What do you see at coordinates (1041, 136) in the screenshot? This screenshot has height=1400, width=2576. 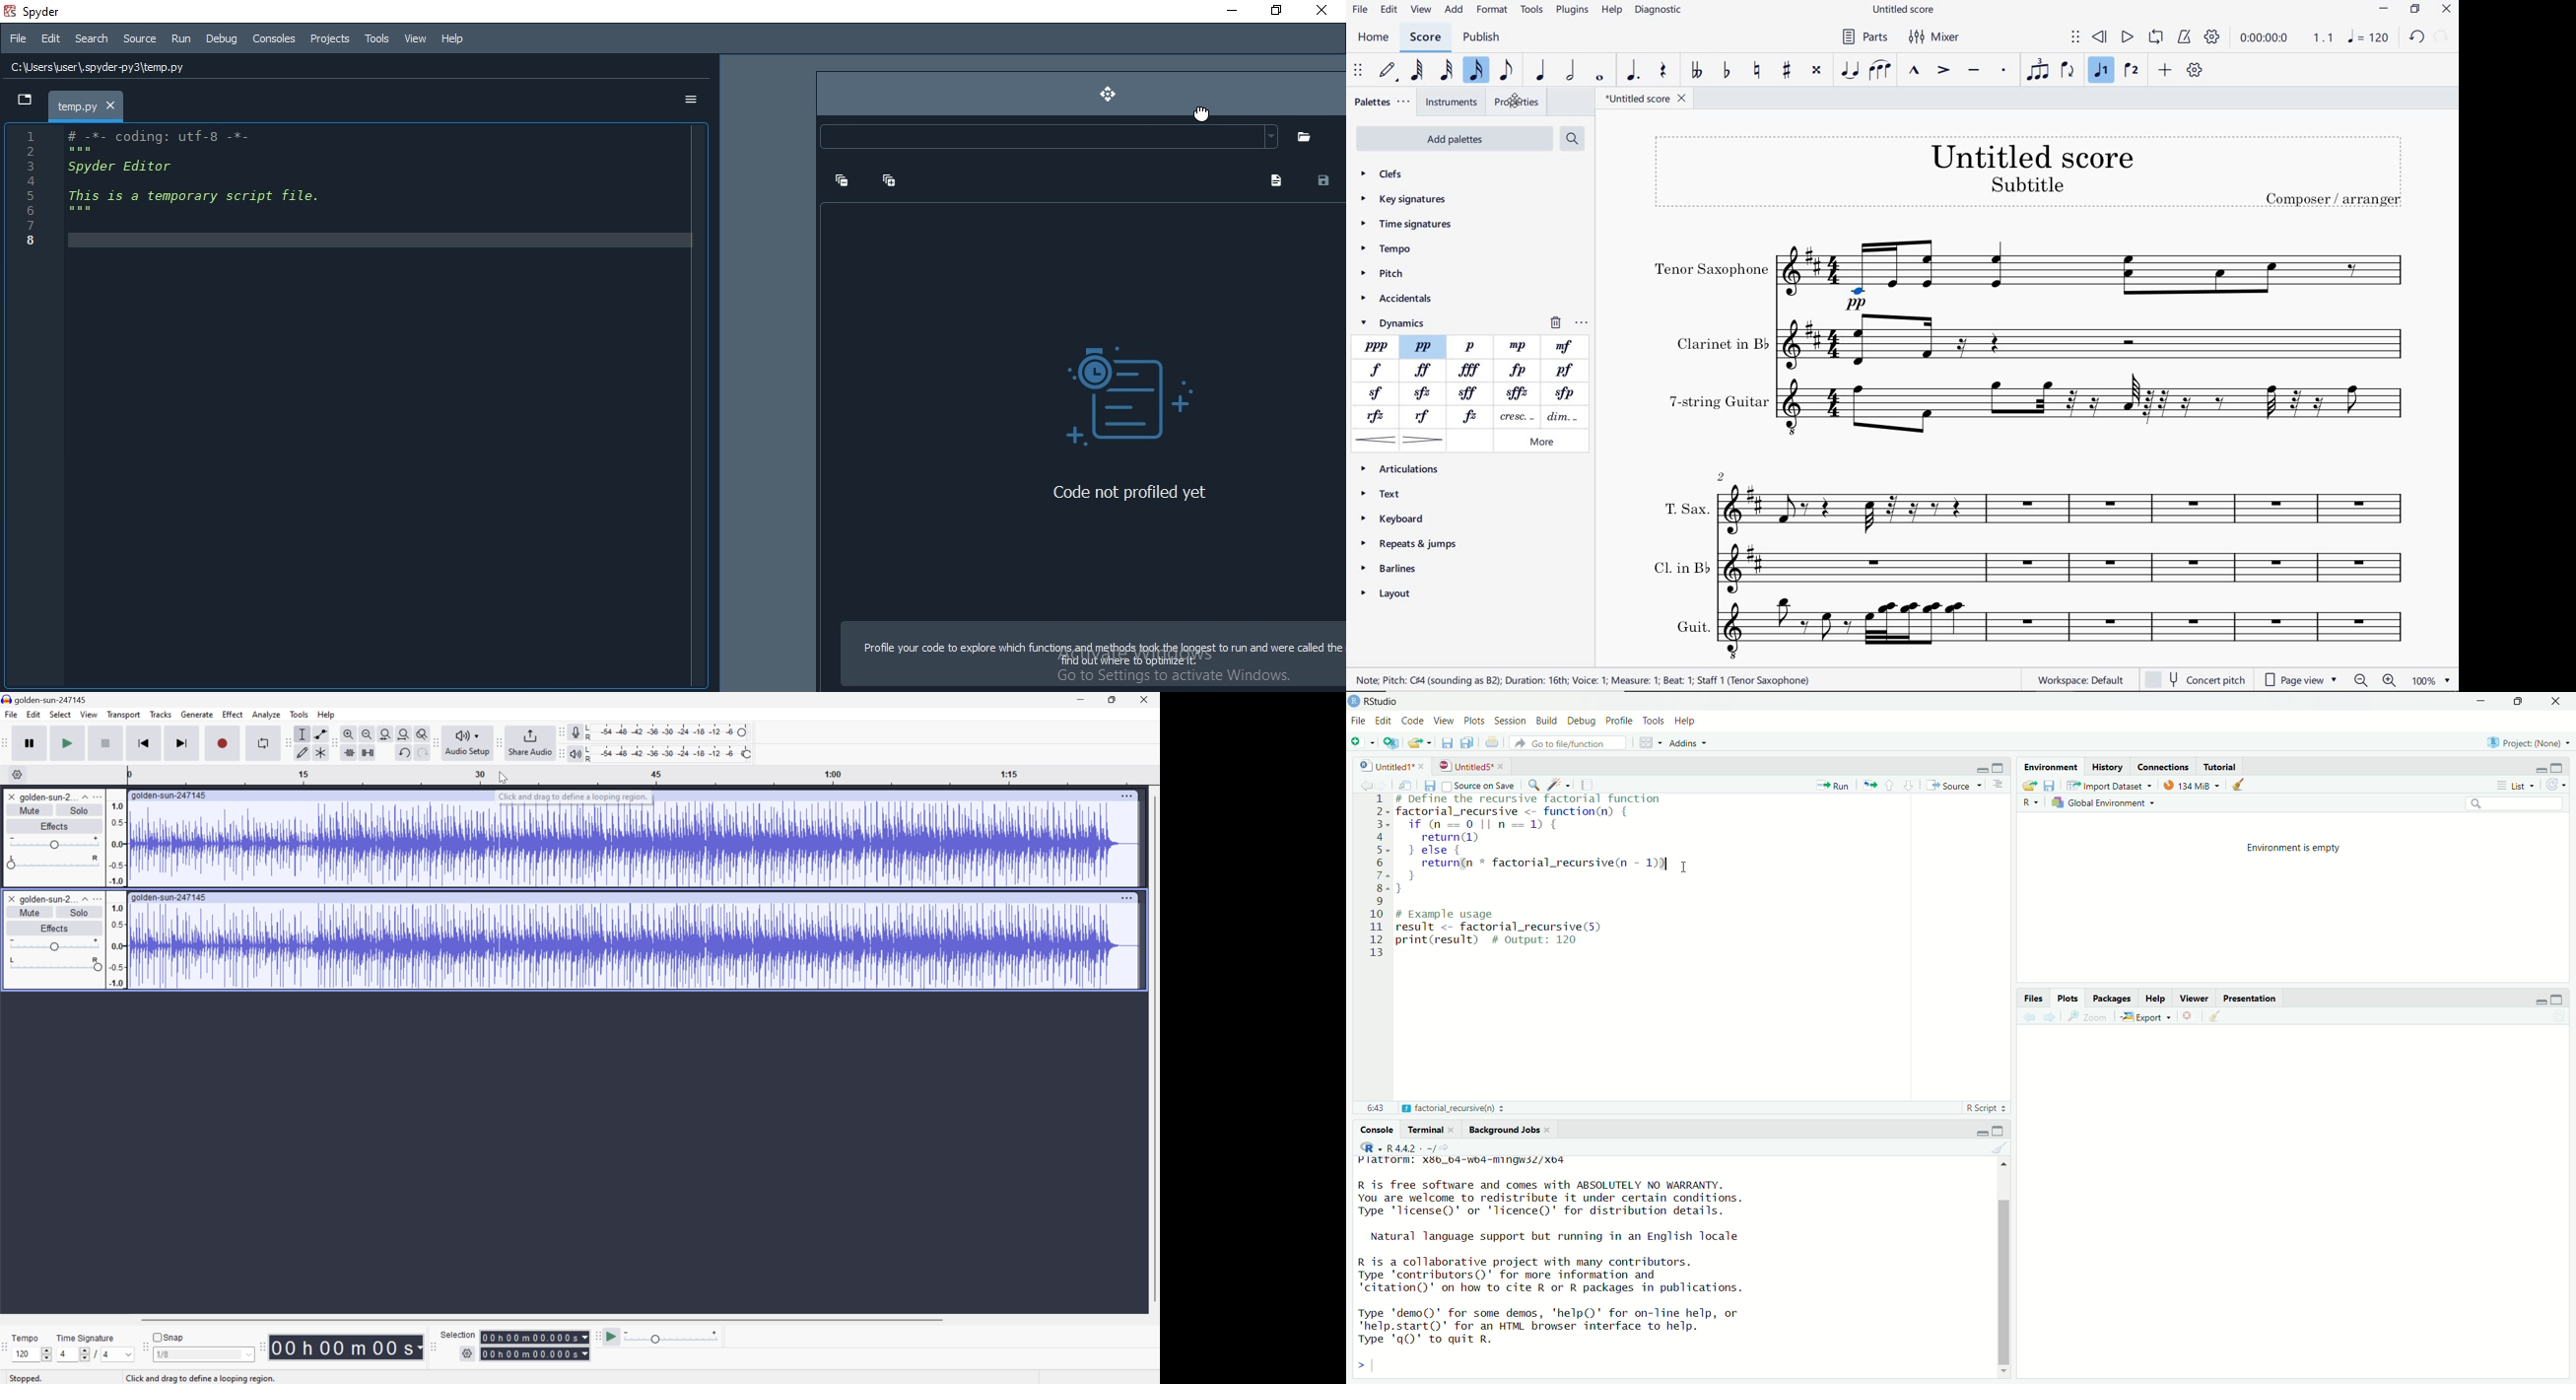 I see `input element` at bounding box center [1041, 136].